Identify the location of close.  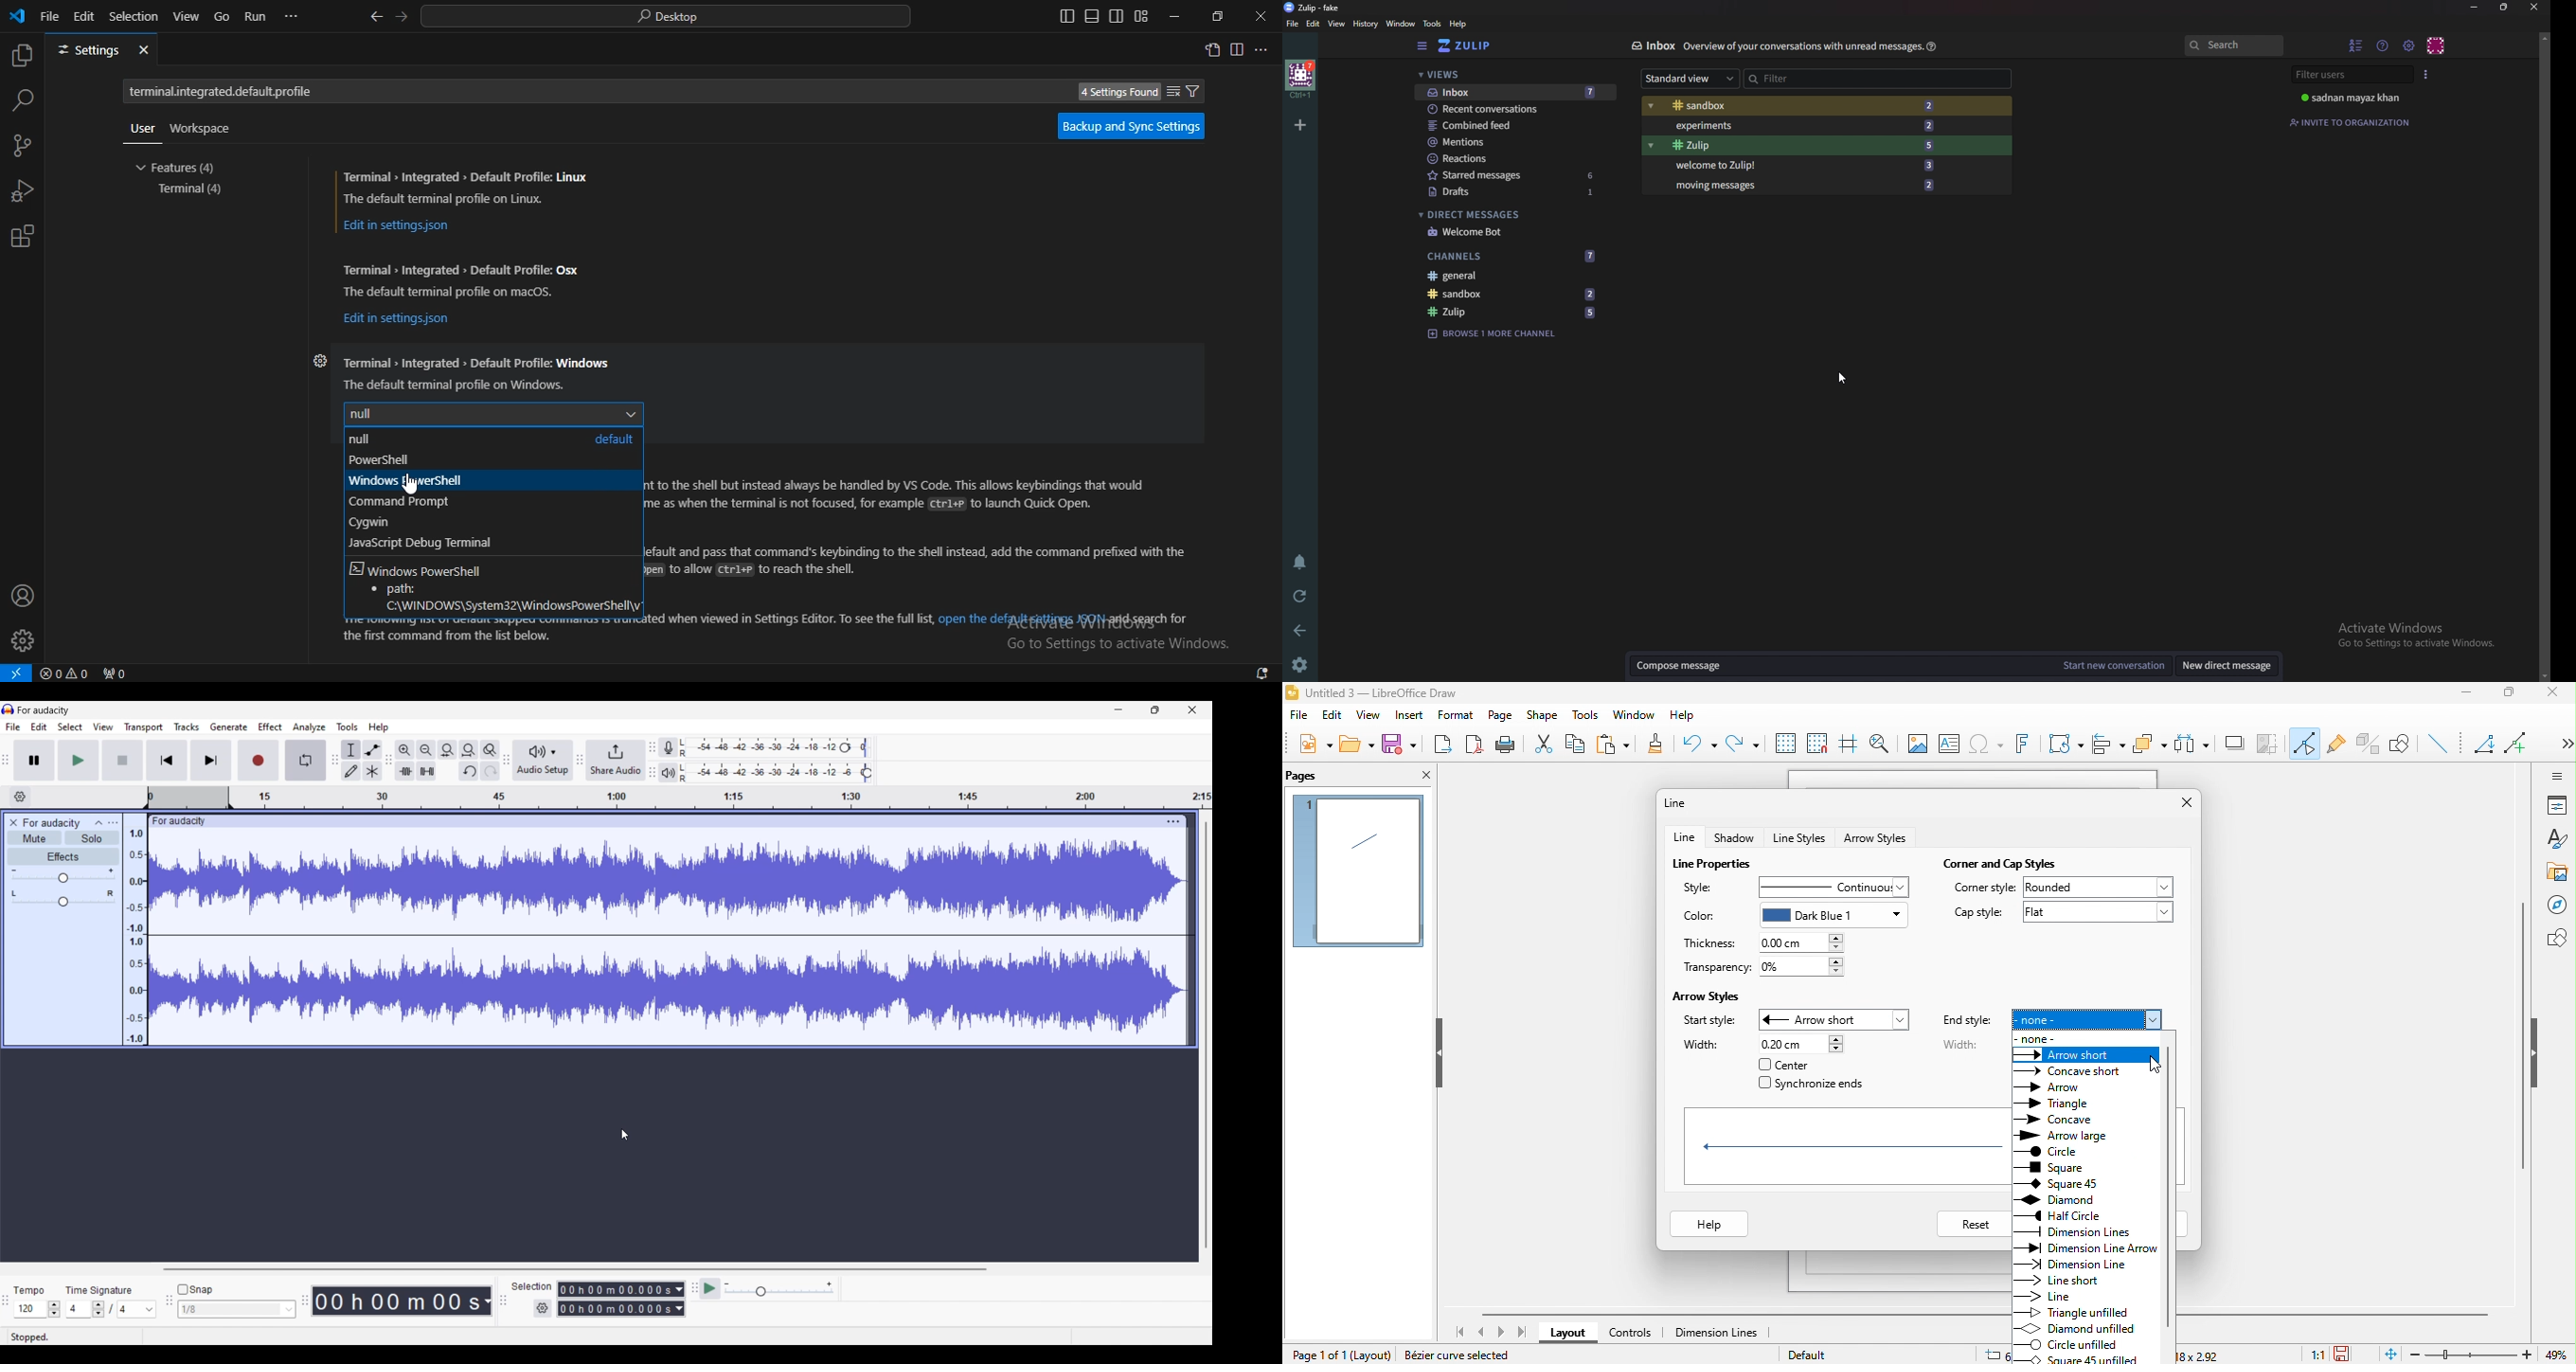
(2179, 803).